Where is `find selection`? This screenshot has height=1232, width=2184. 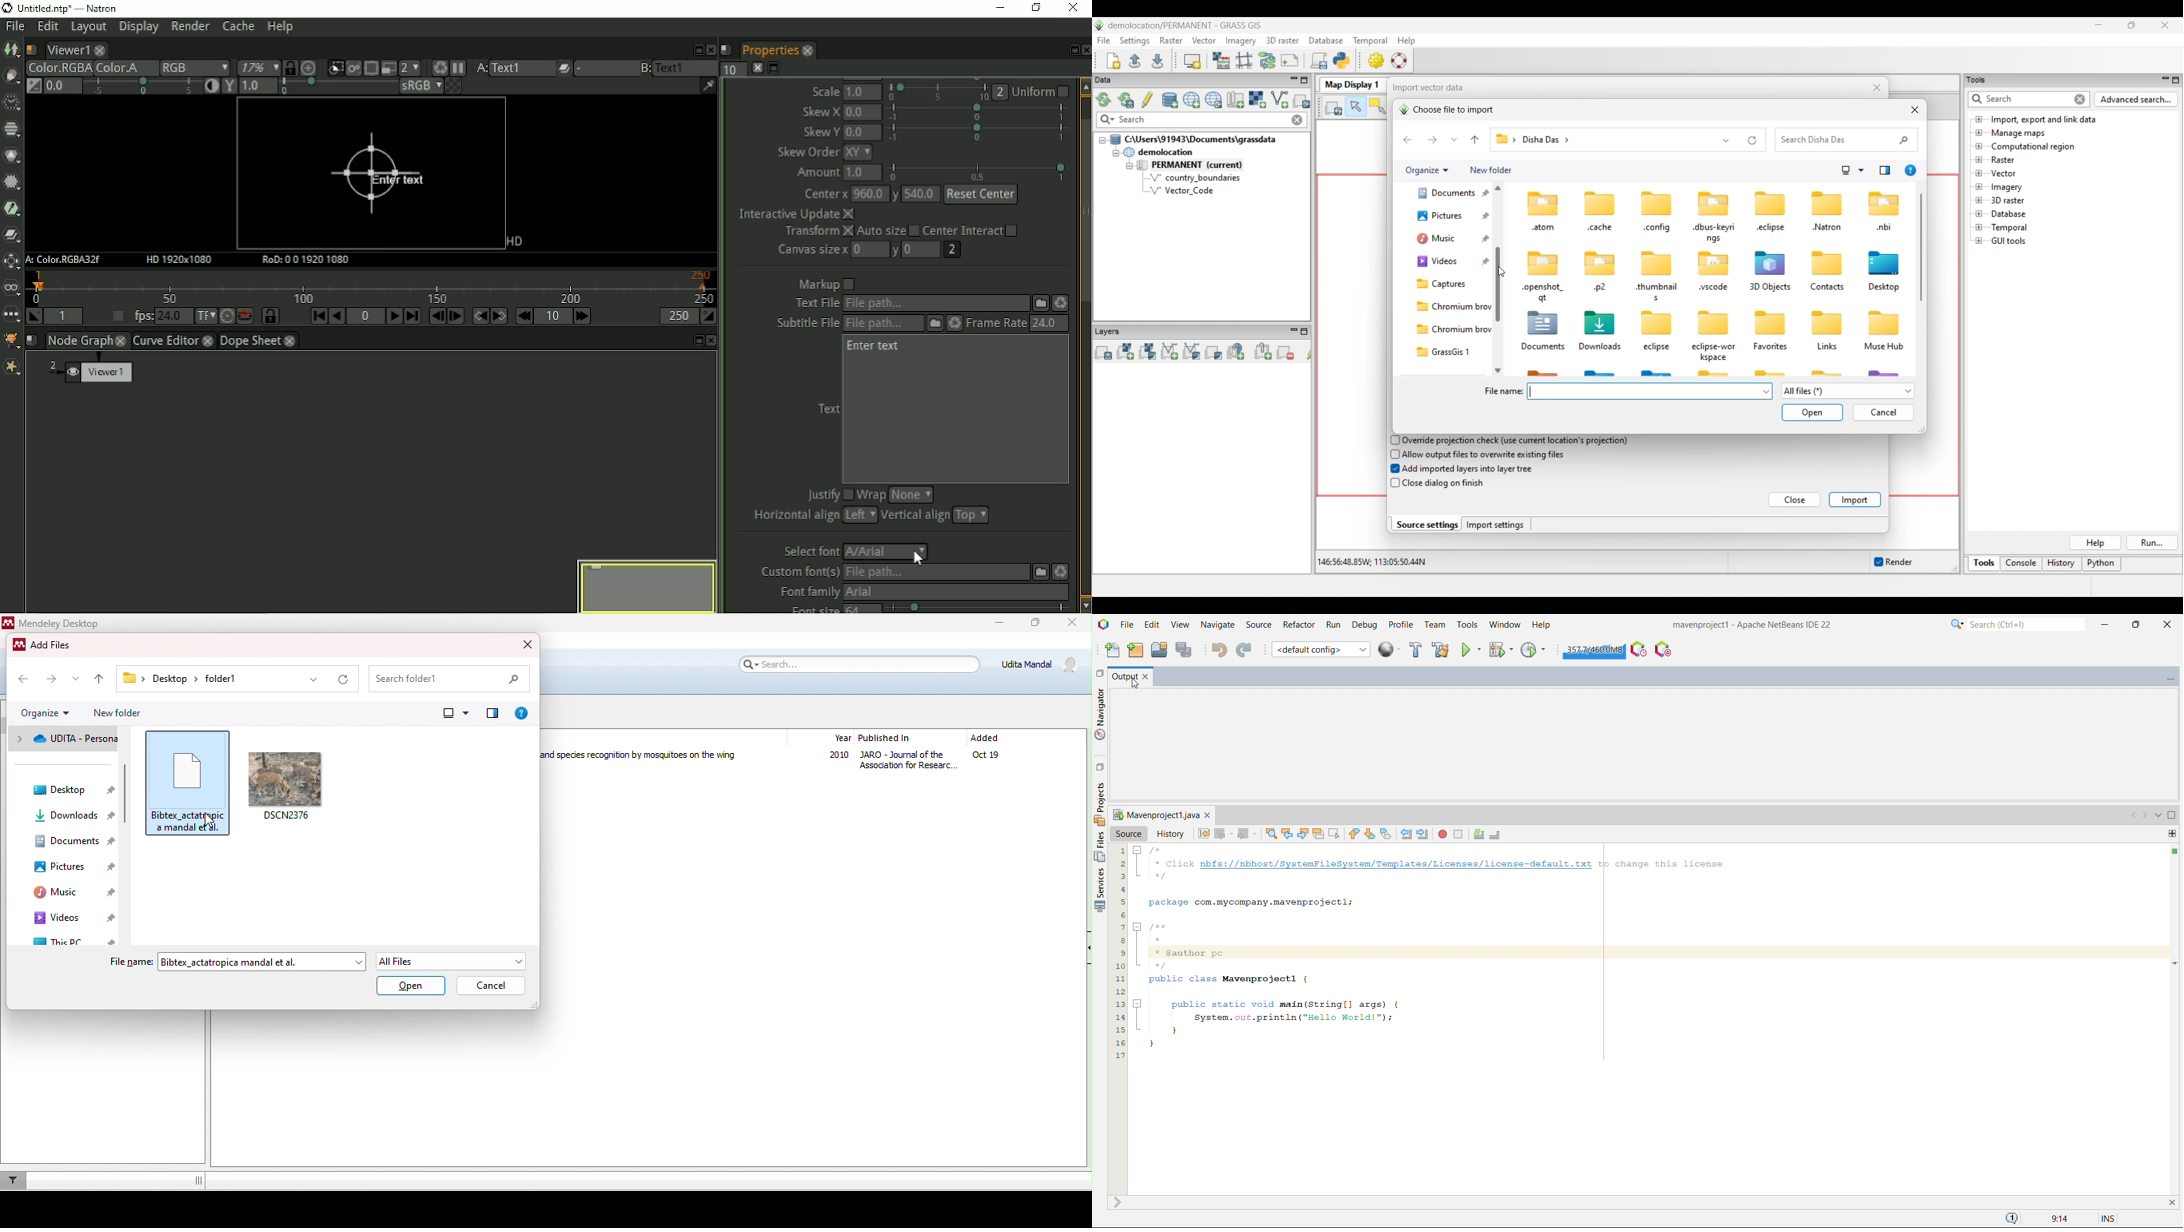 find selection is located at coordinates (1272, 833).